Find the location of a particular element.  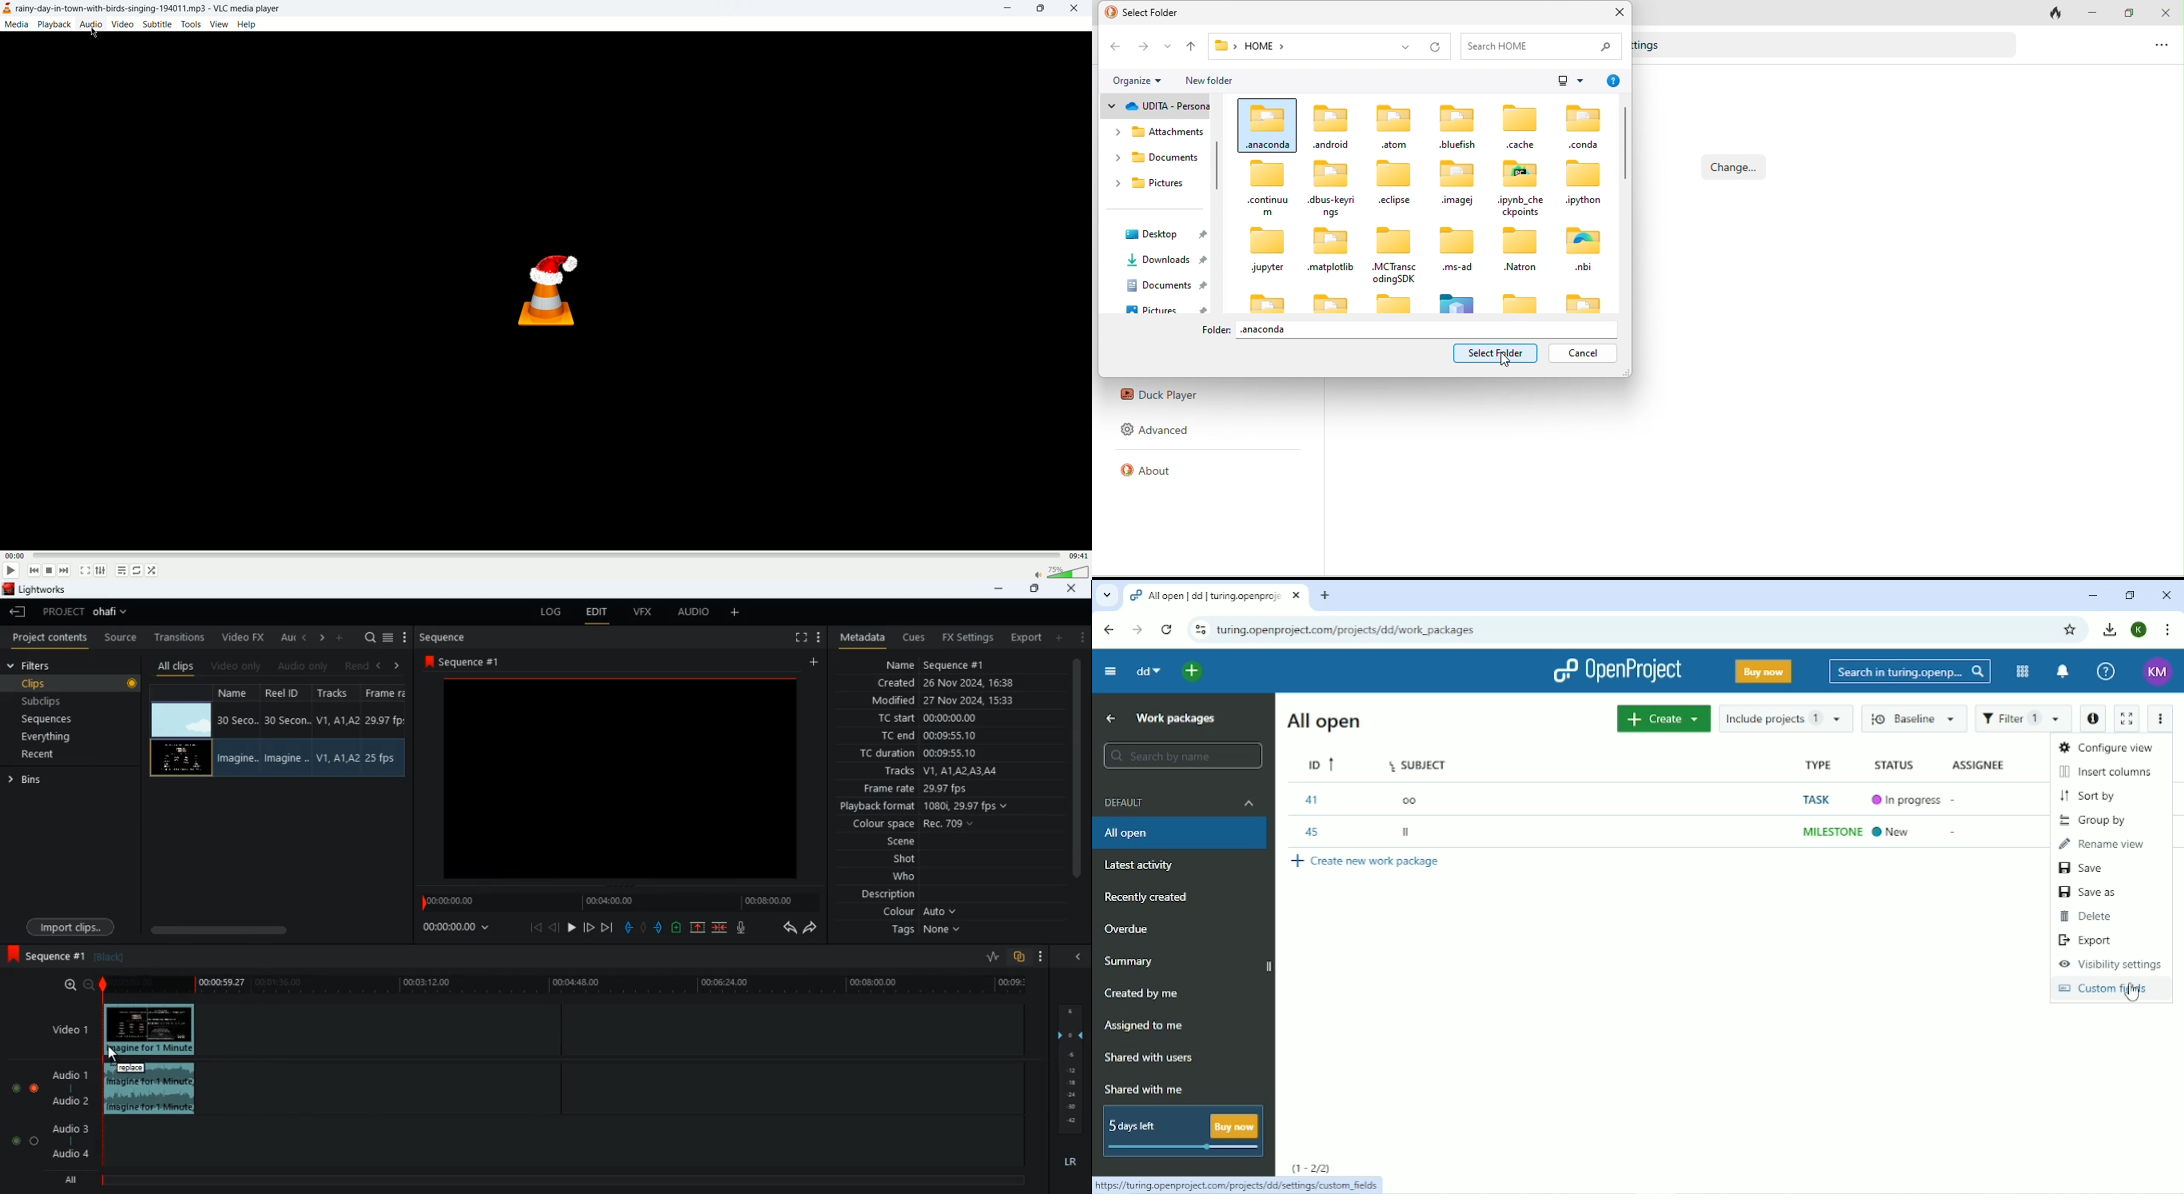

mouse cursor is located at coordinates (96, 34).